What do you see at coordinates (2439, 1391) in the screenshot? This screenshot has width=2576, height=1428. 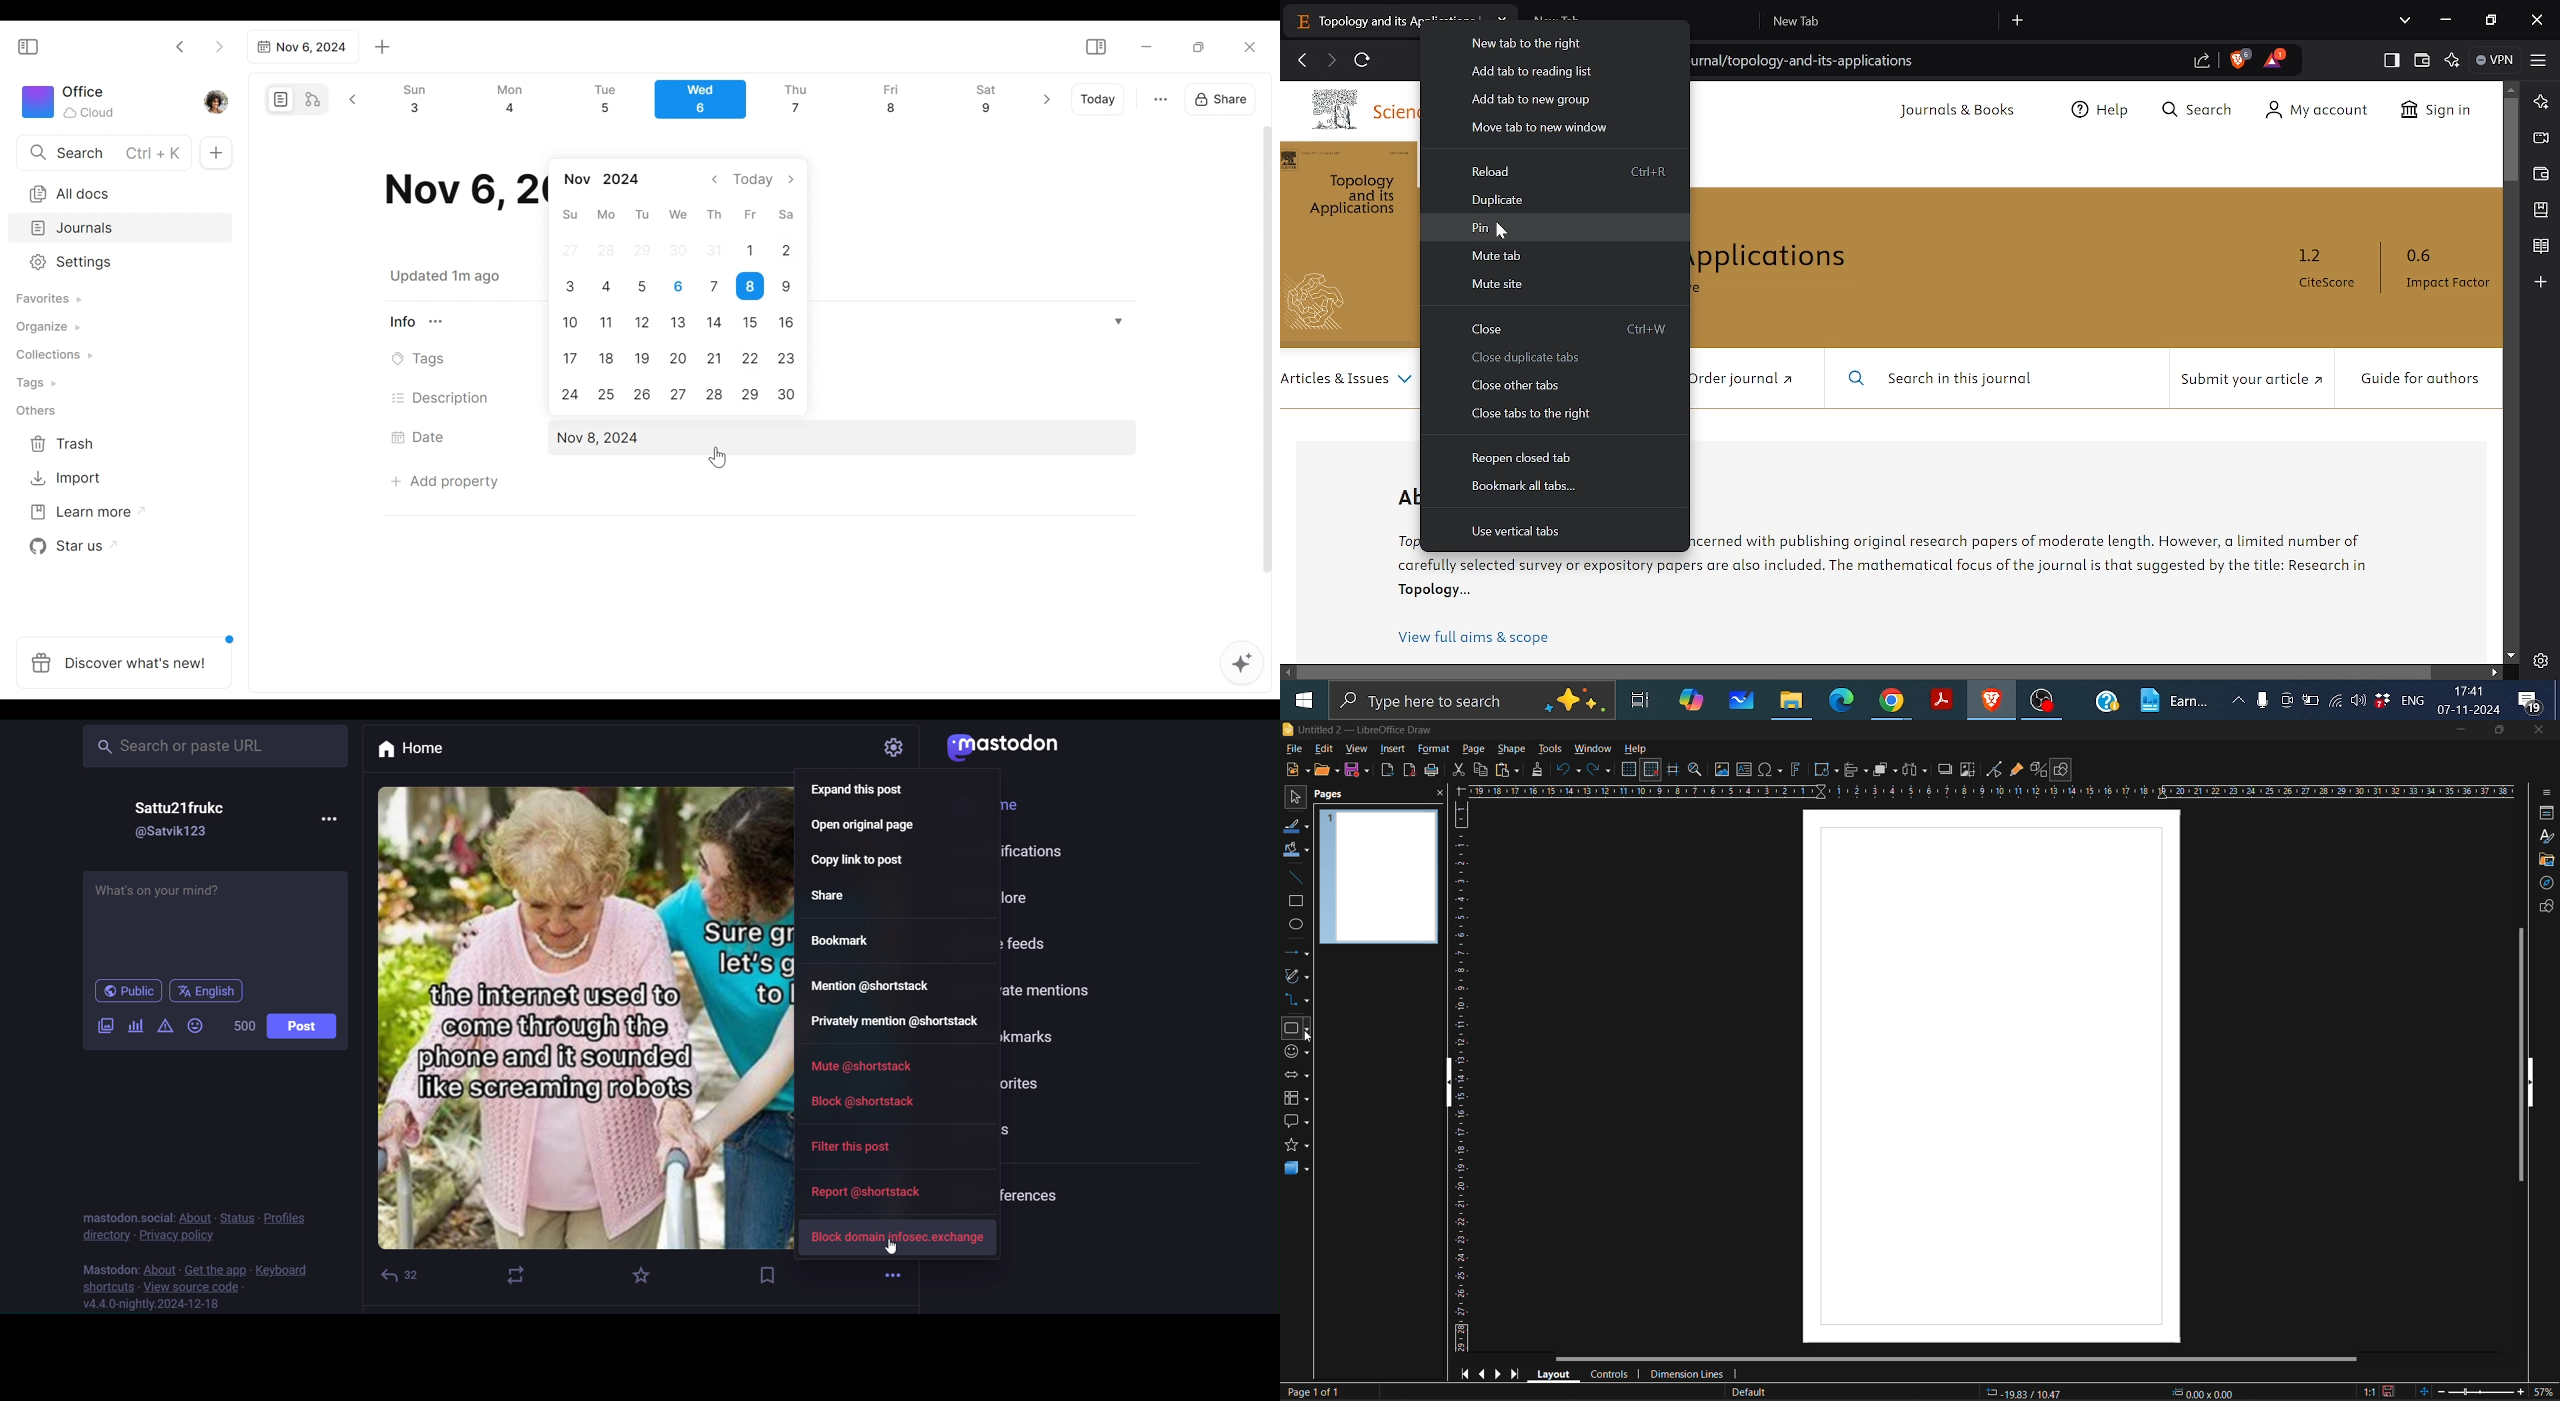 I see `zoom out` at bounding box center [2439, 1391].